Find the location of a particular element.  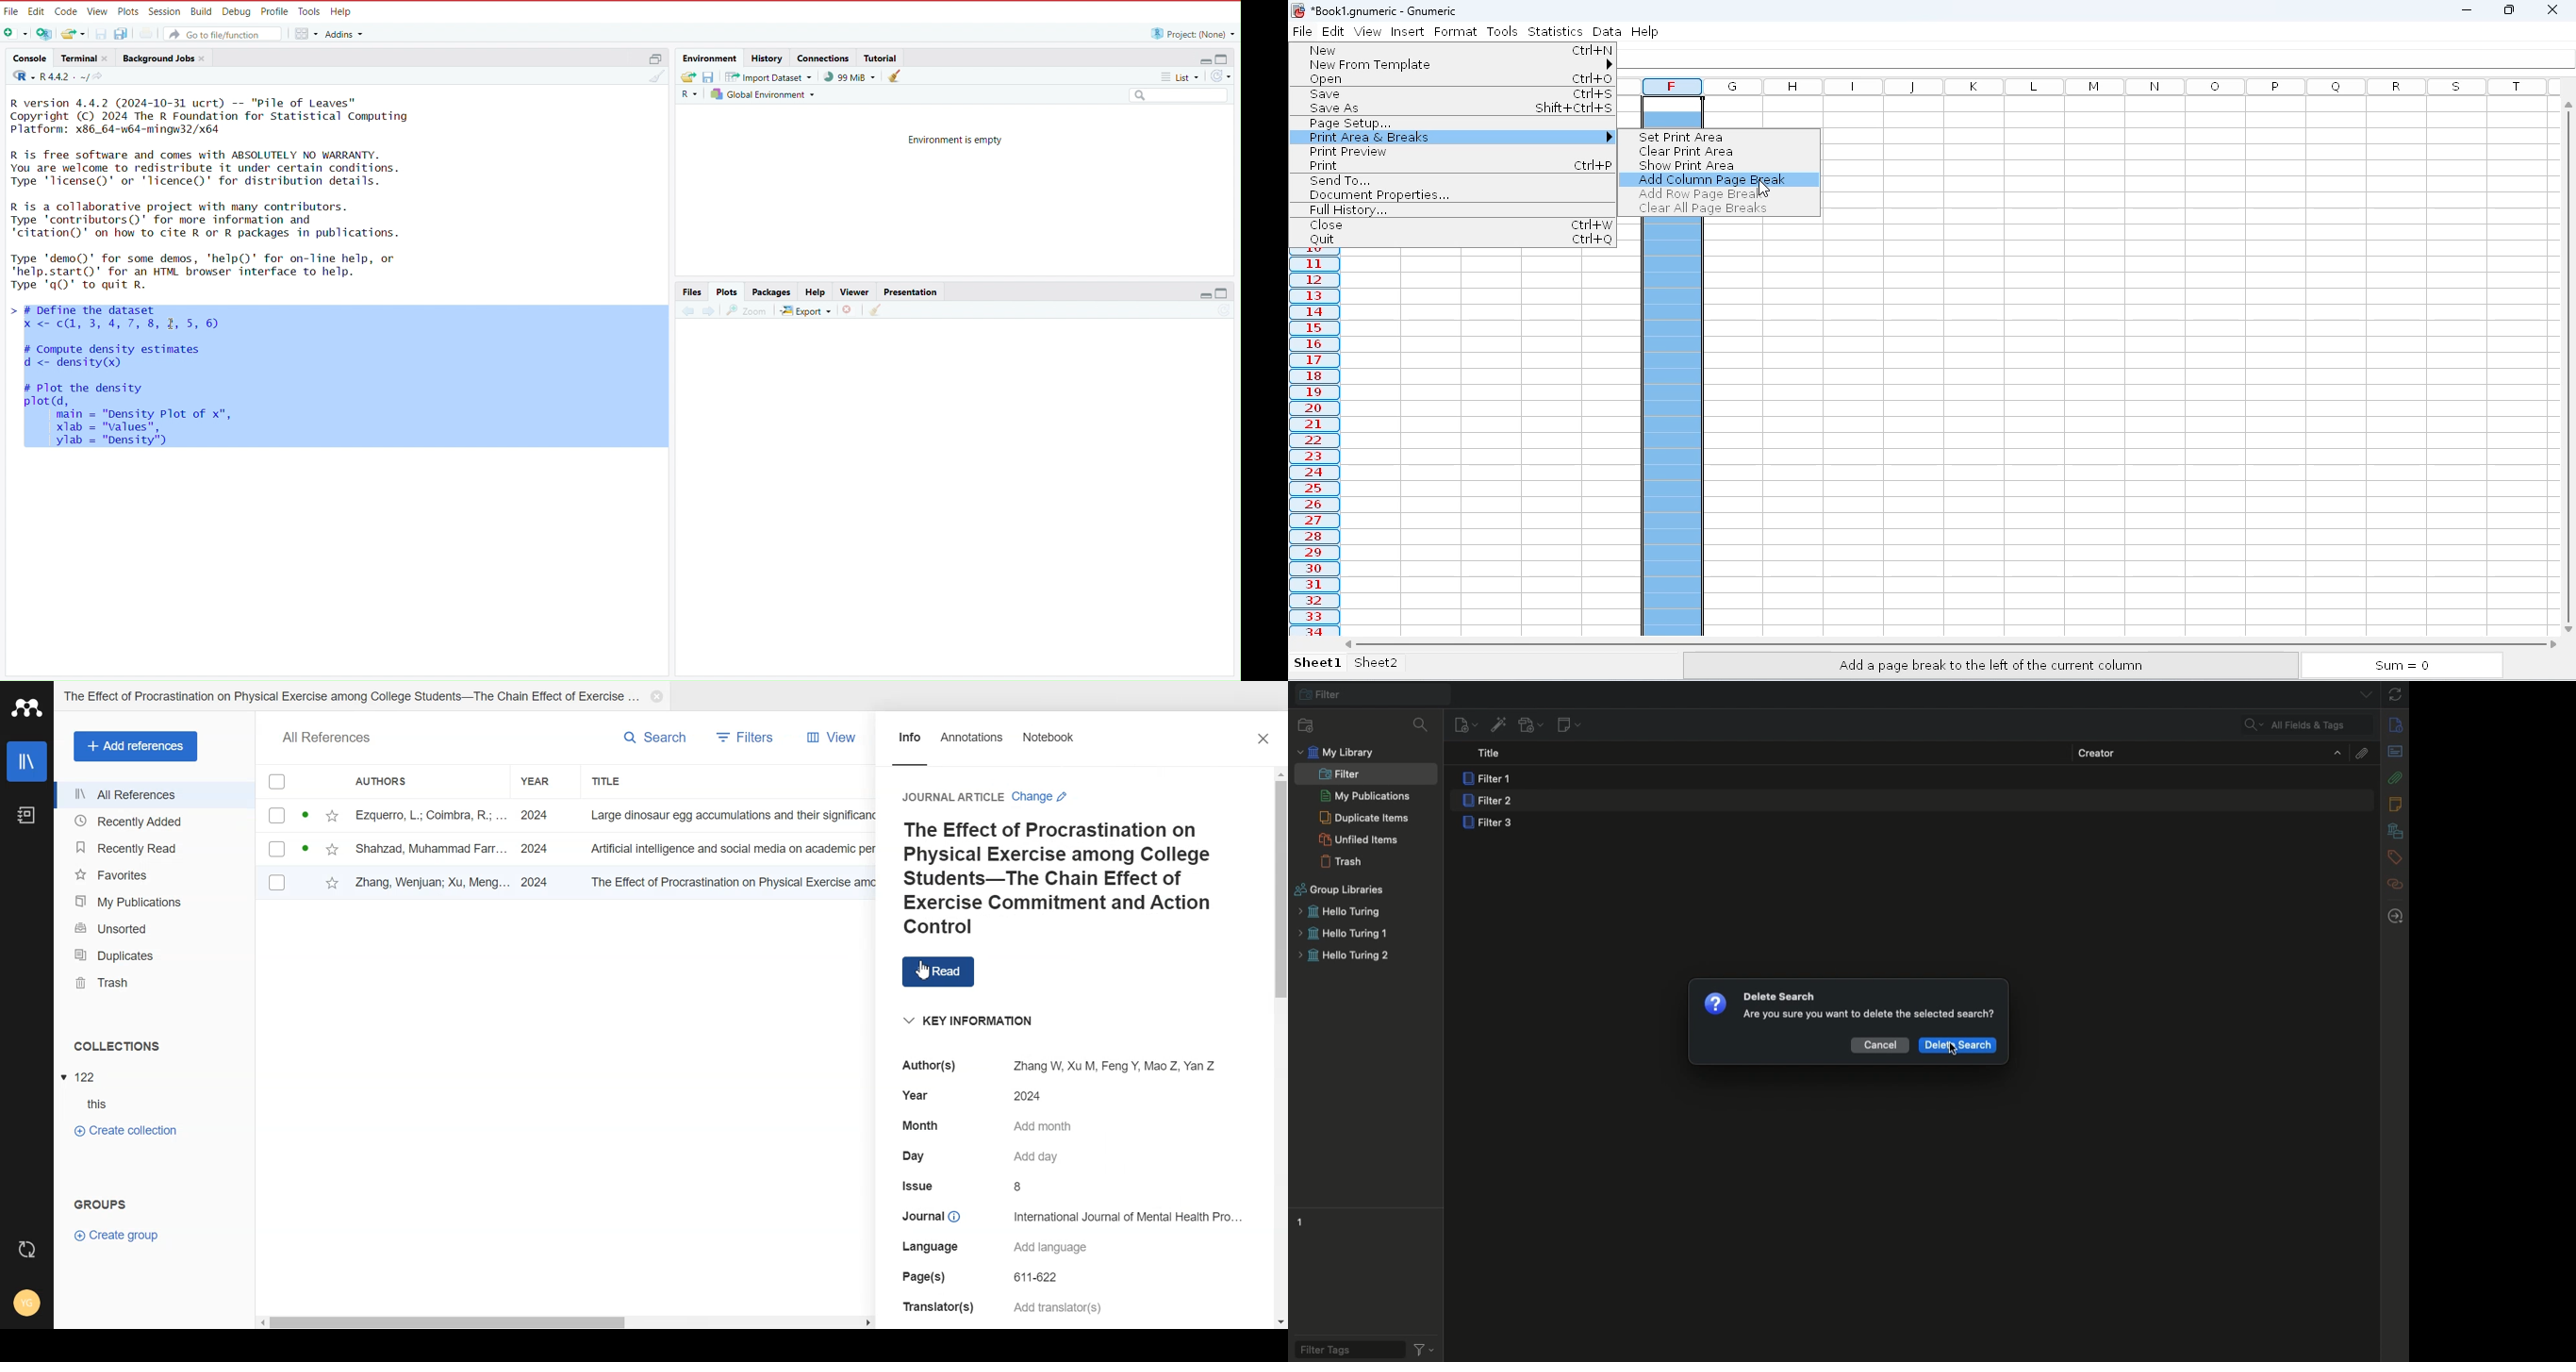

List all tabs is located at coordinates (2361, 693).